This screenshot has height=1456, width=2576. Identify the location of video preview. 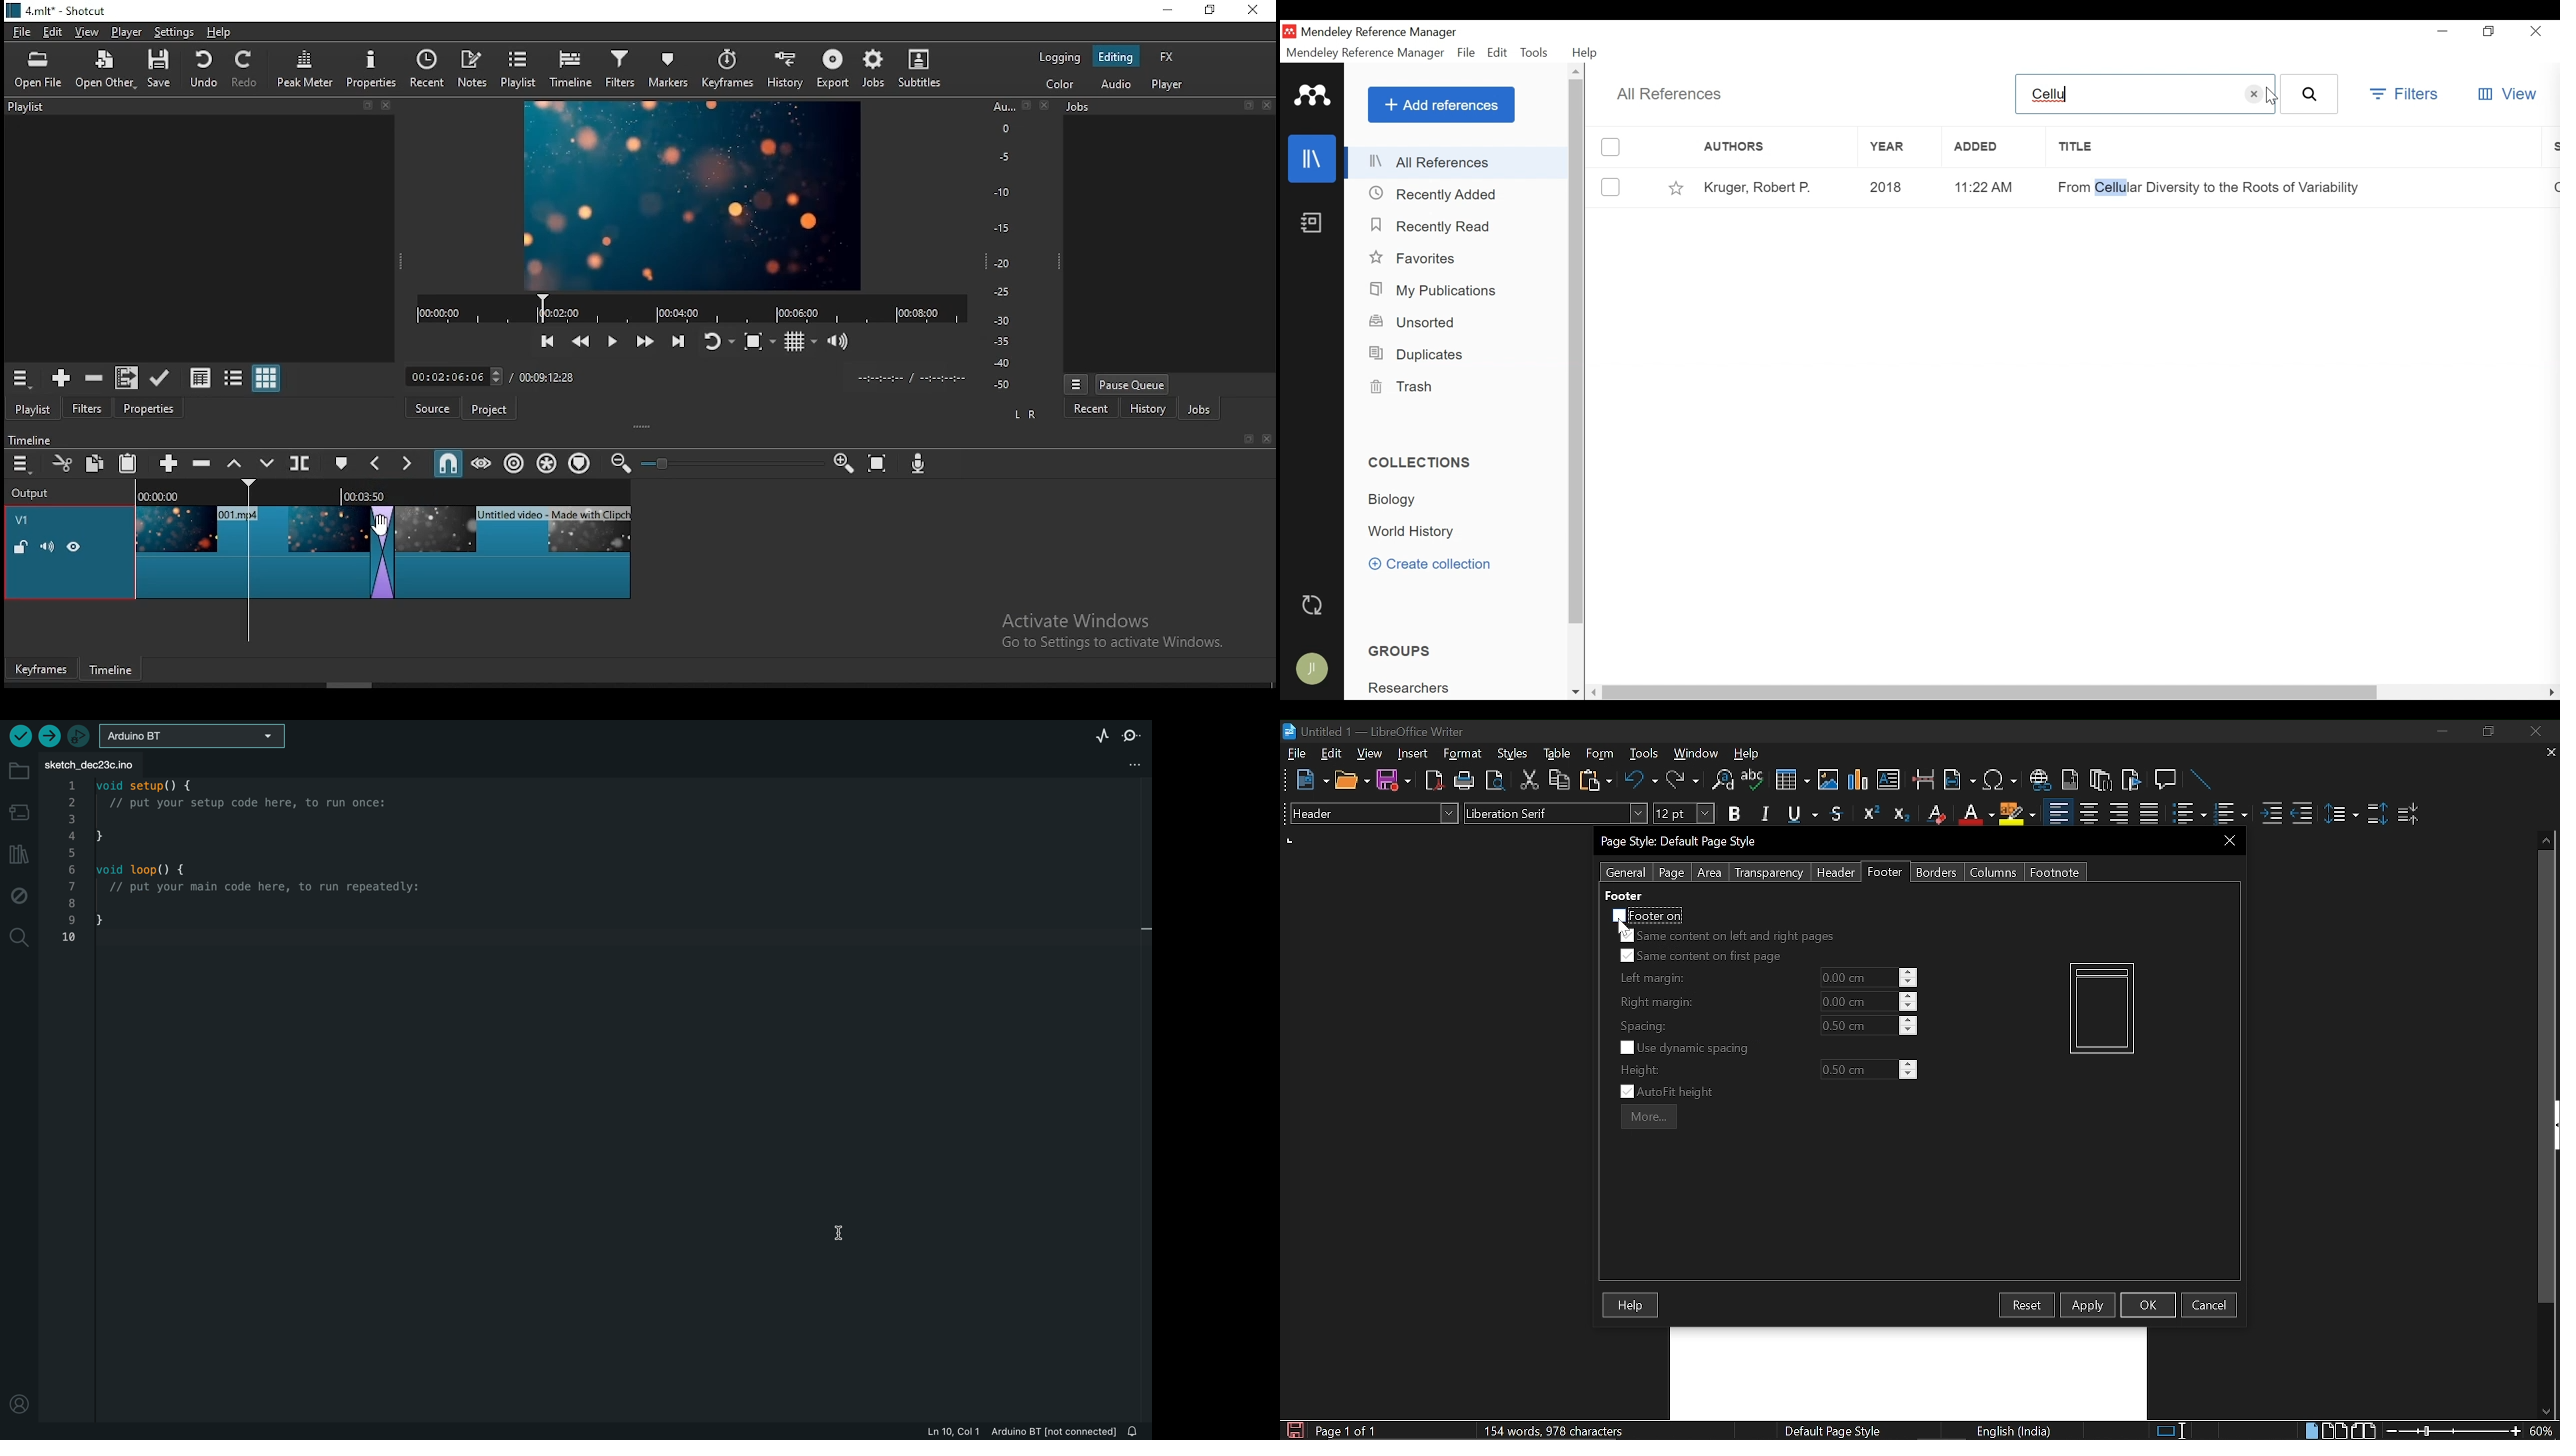
(691, 195).